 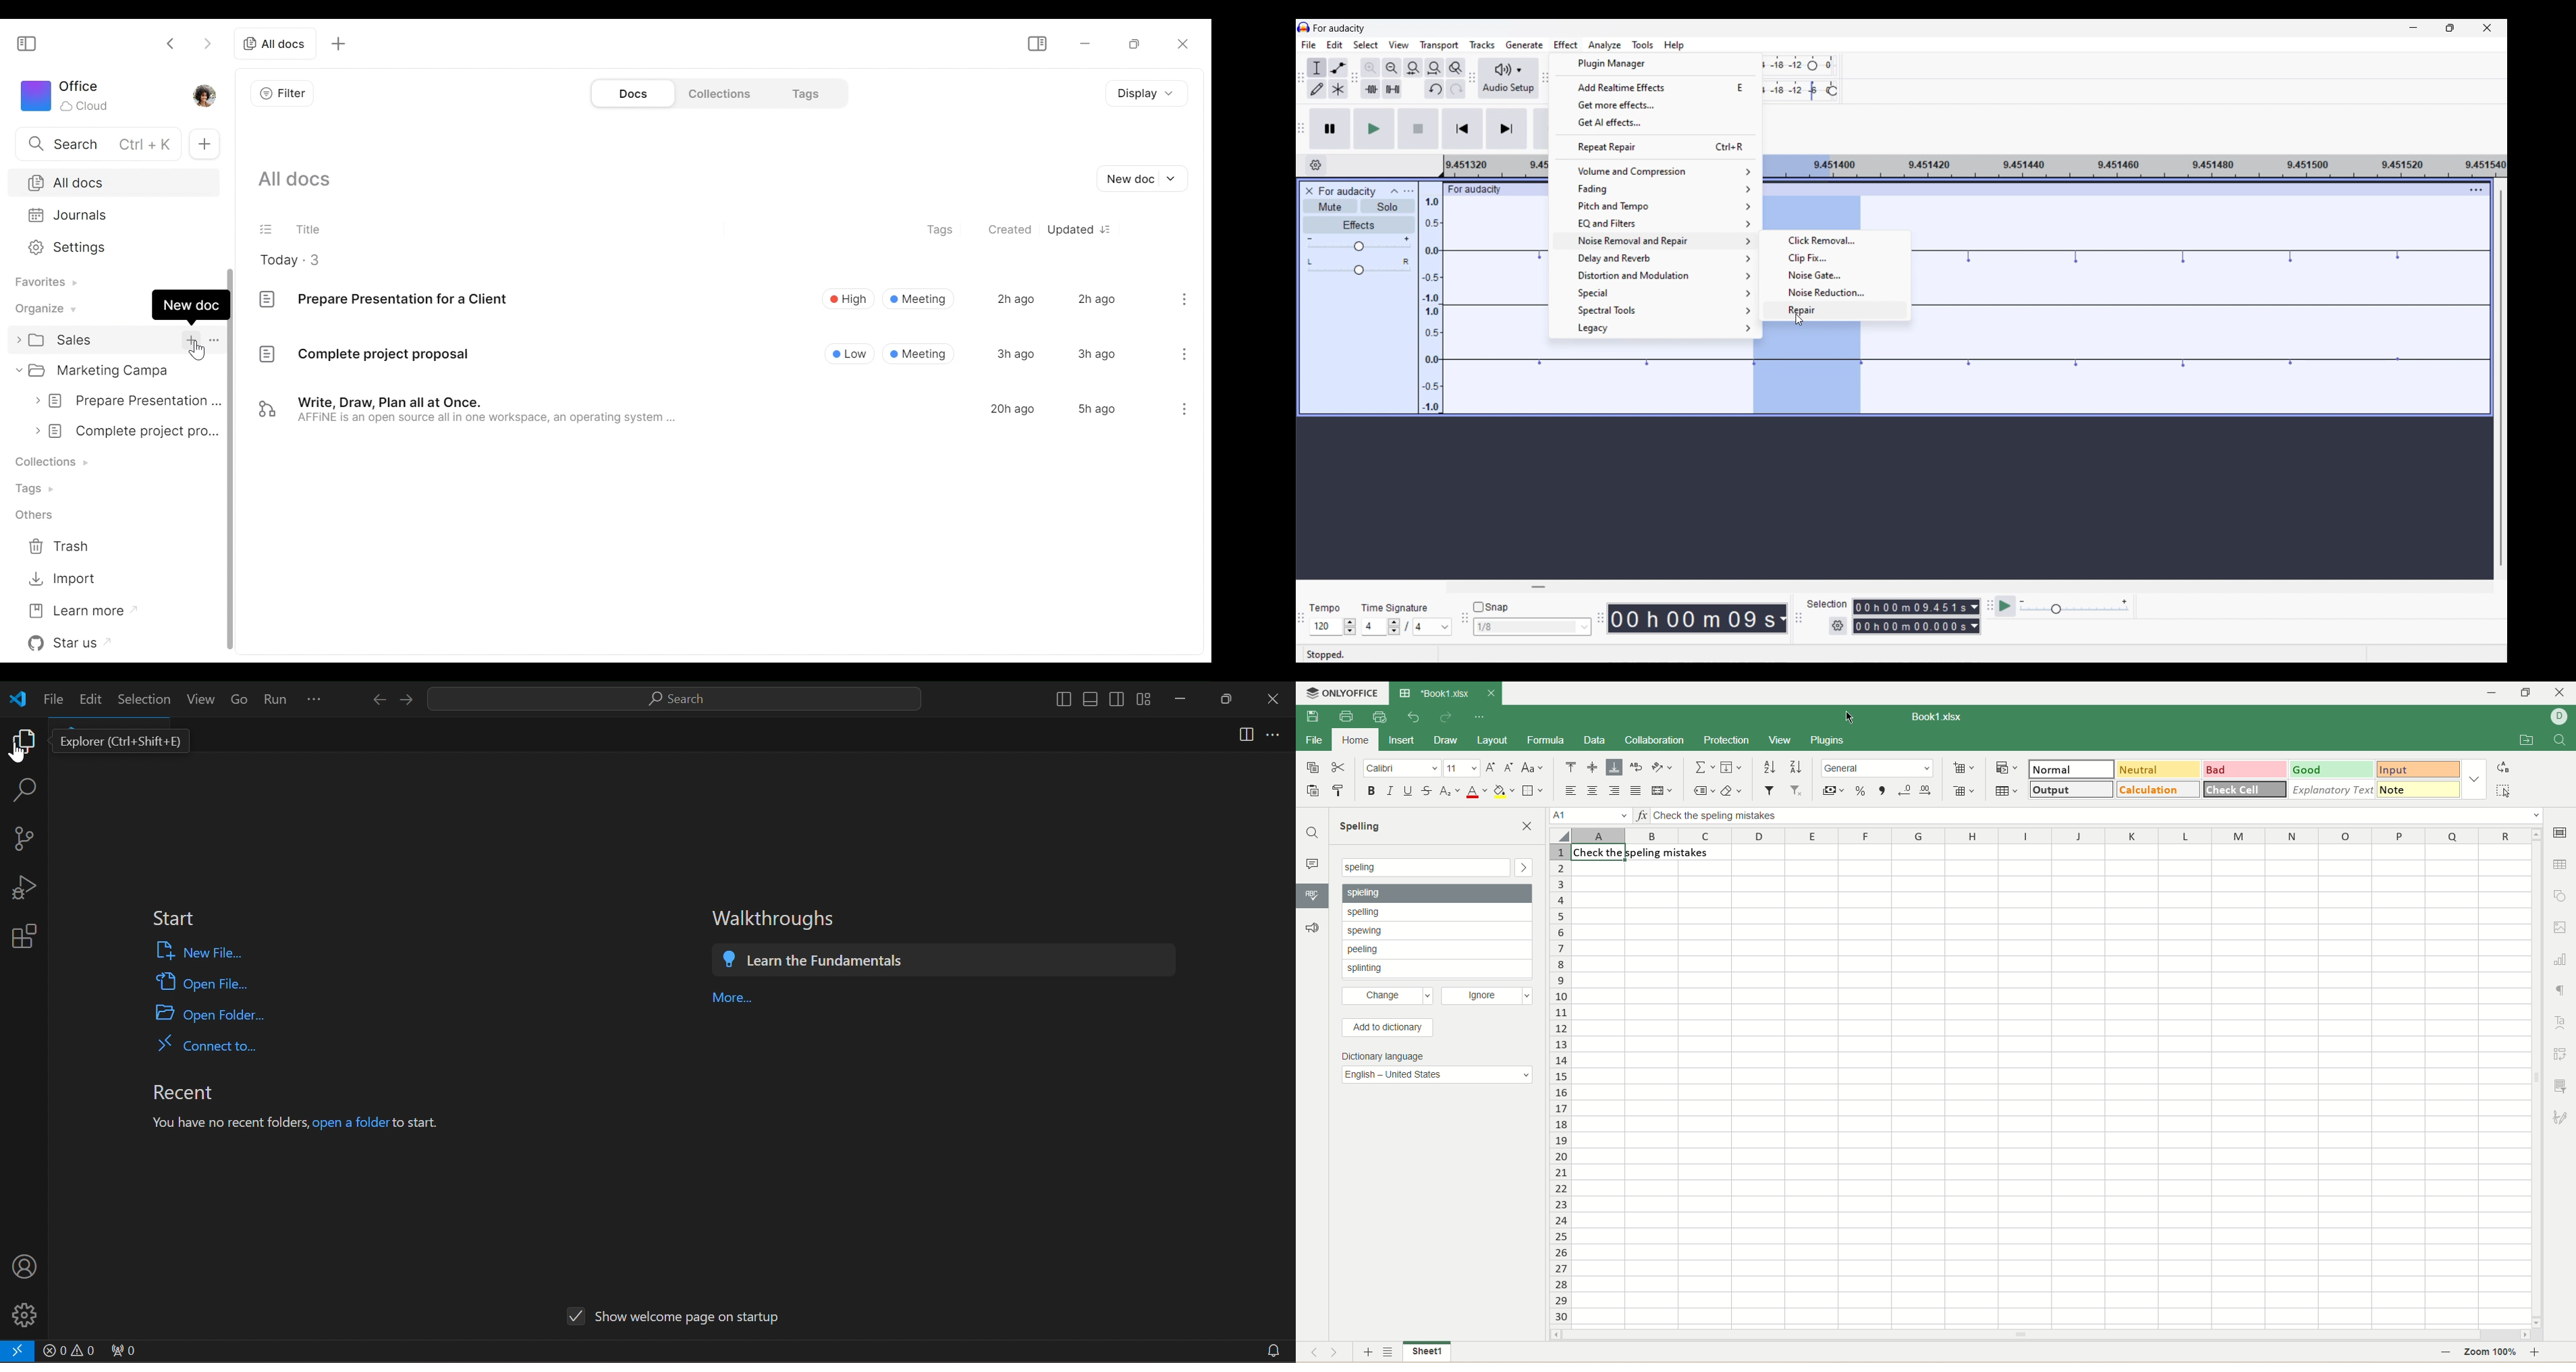 I want to click on Special options, so click(x=1656, y=293).